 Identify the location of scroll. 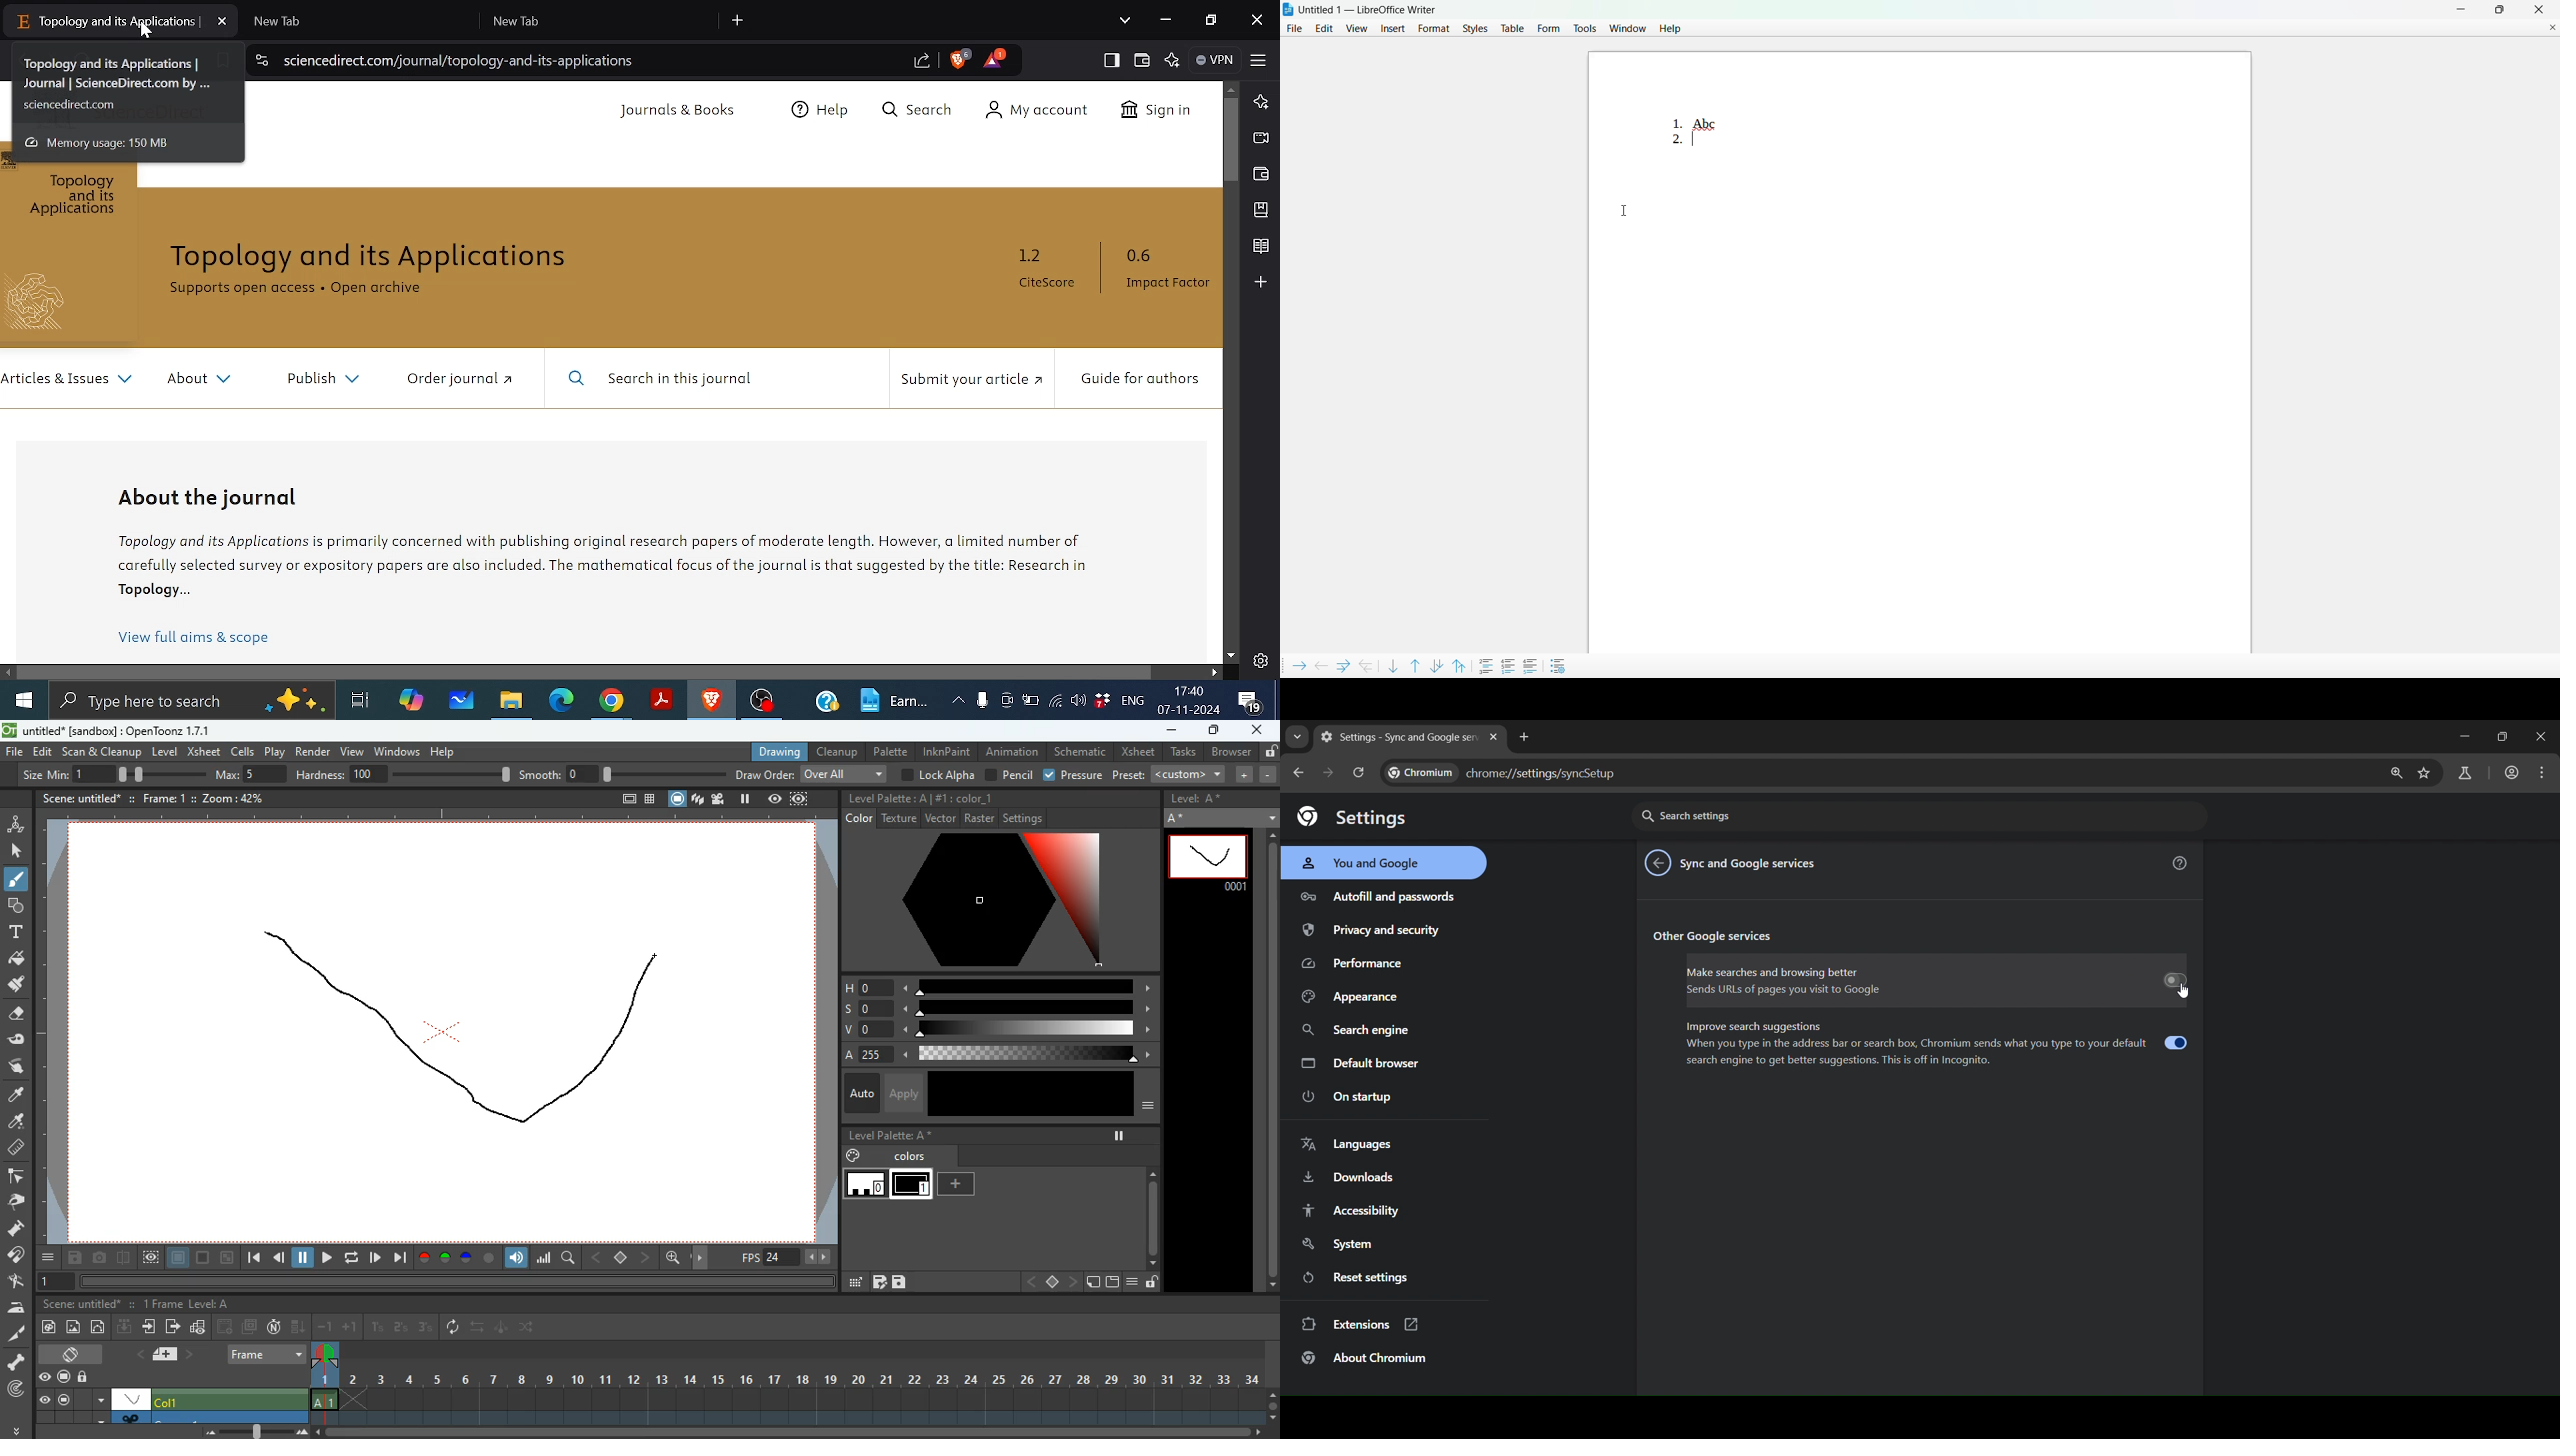
(1267, 1061).